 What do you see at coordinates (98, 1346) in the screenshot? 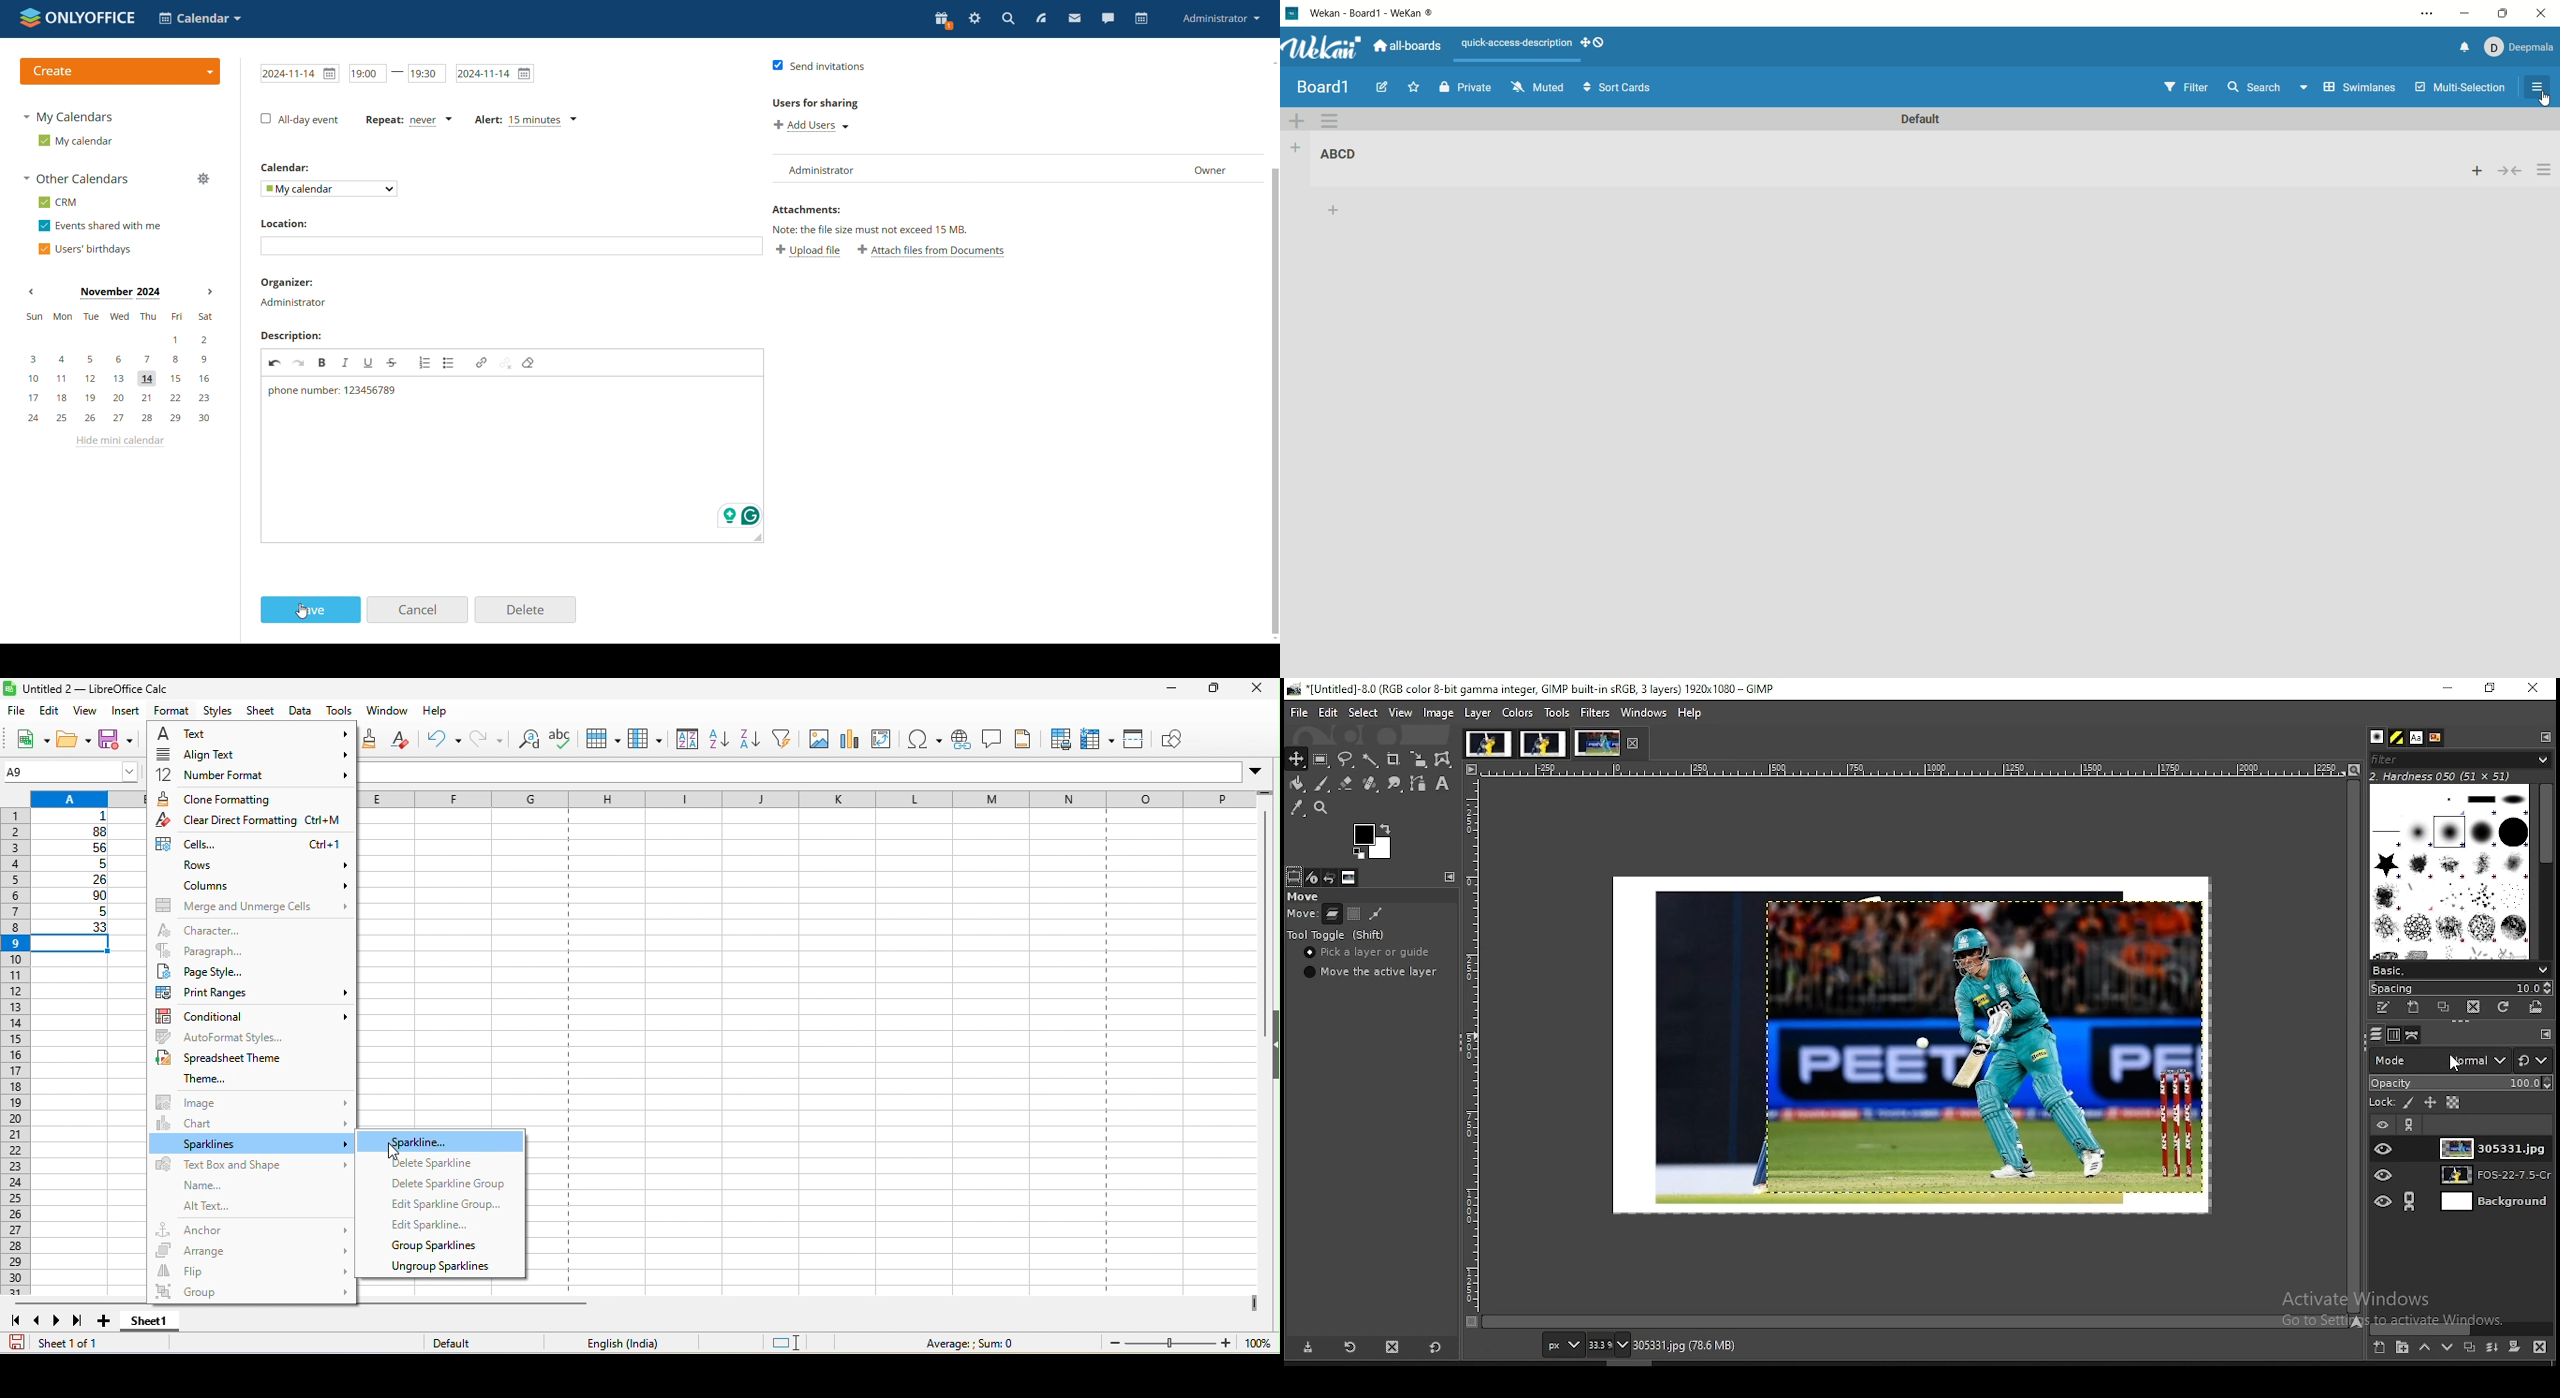
I see `sheet 1 of 1` at bounding box center [98, 1346].